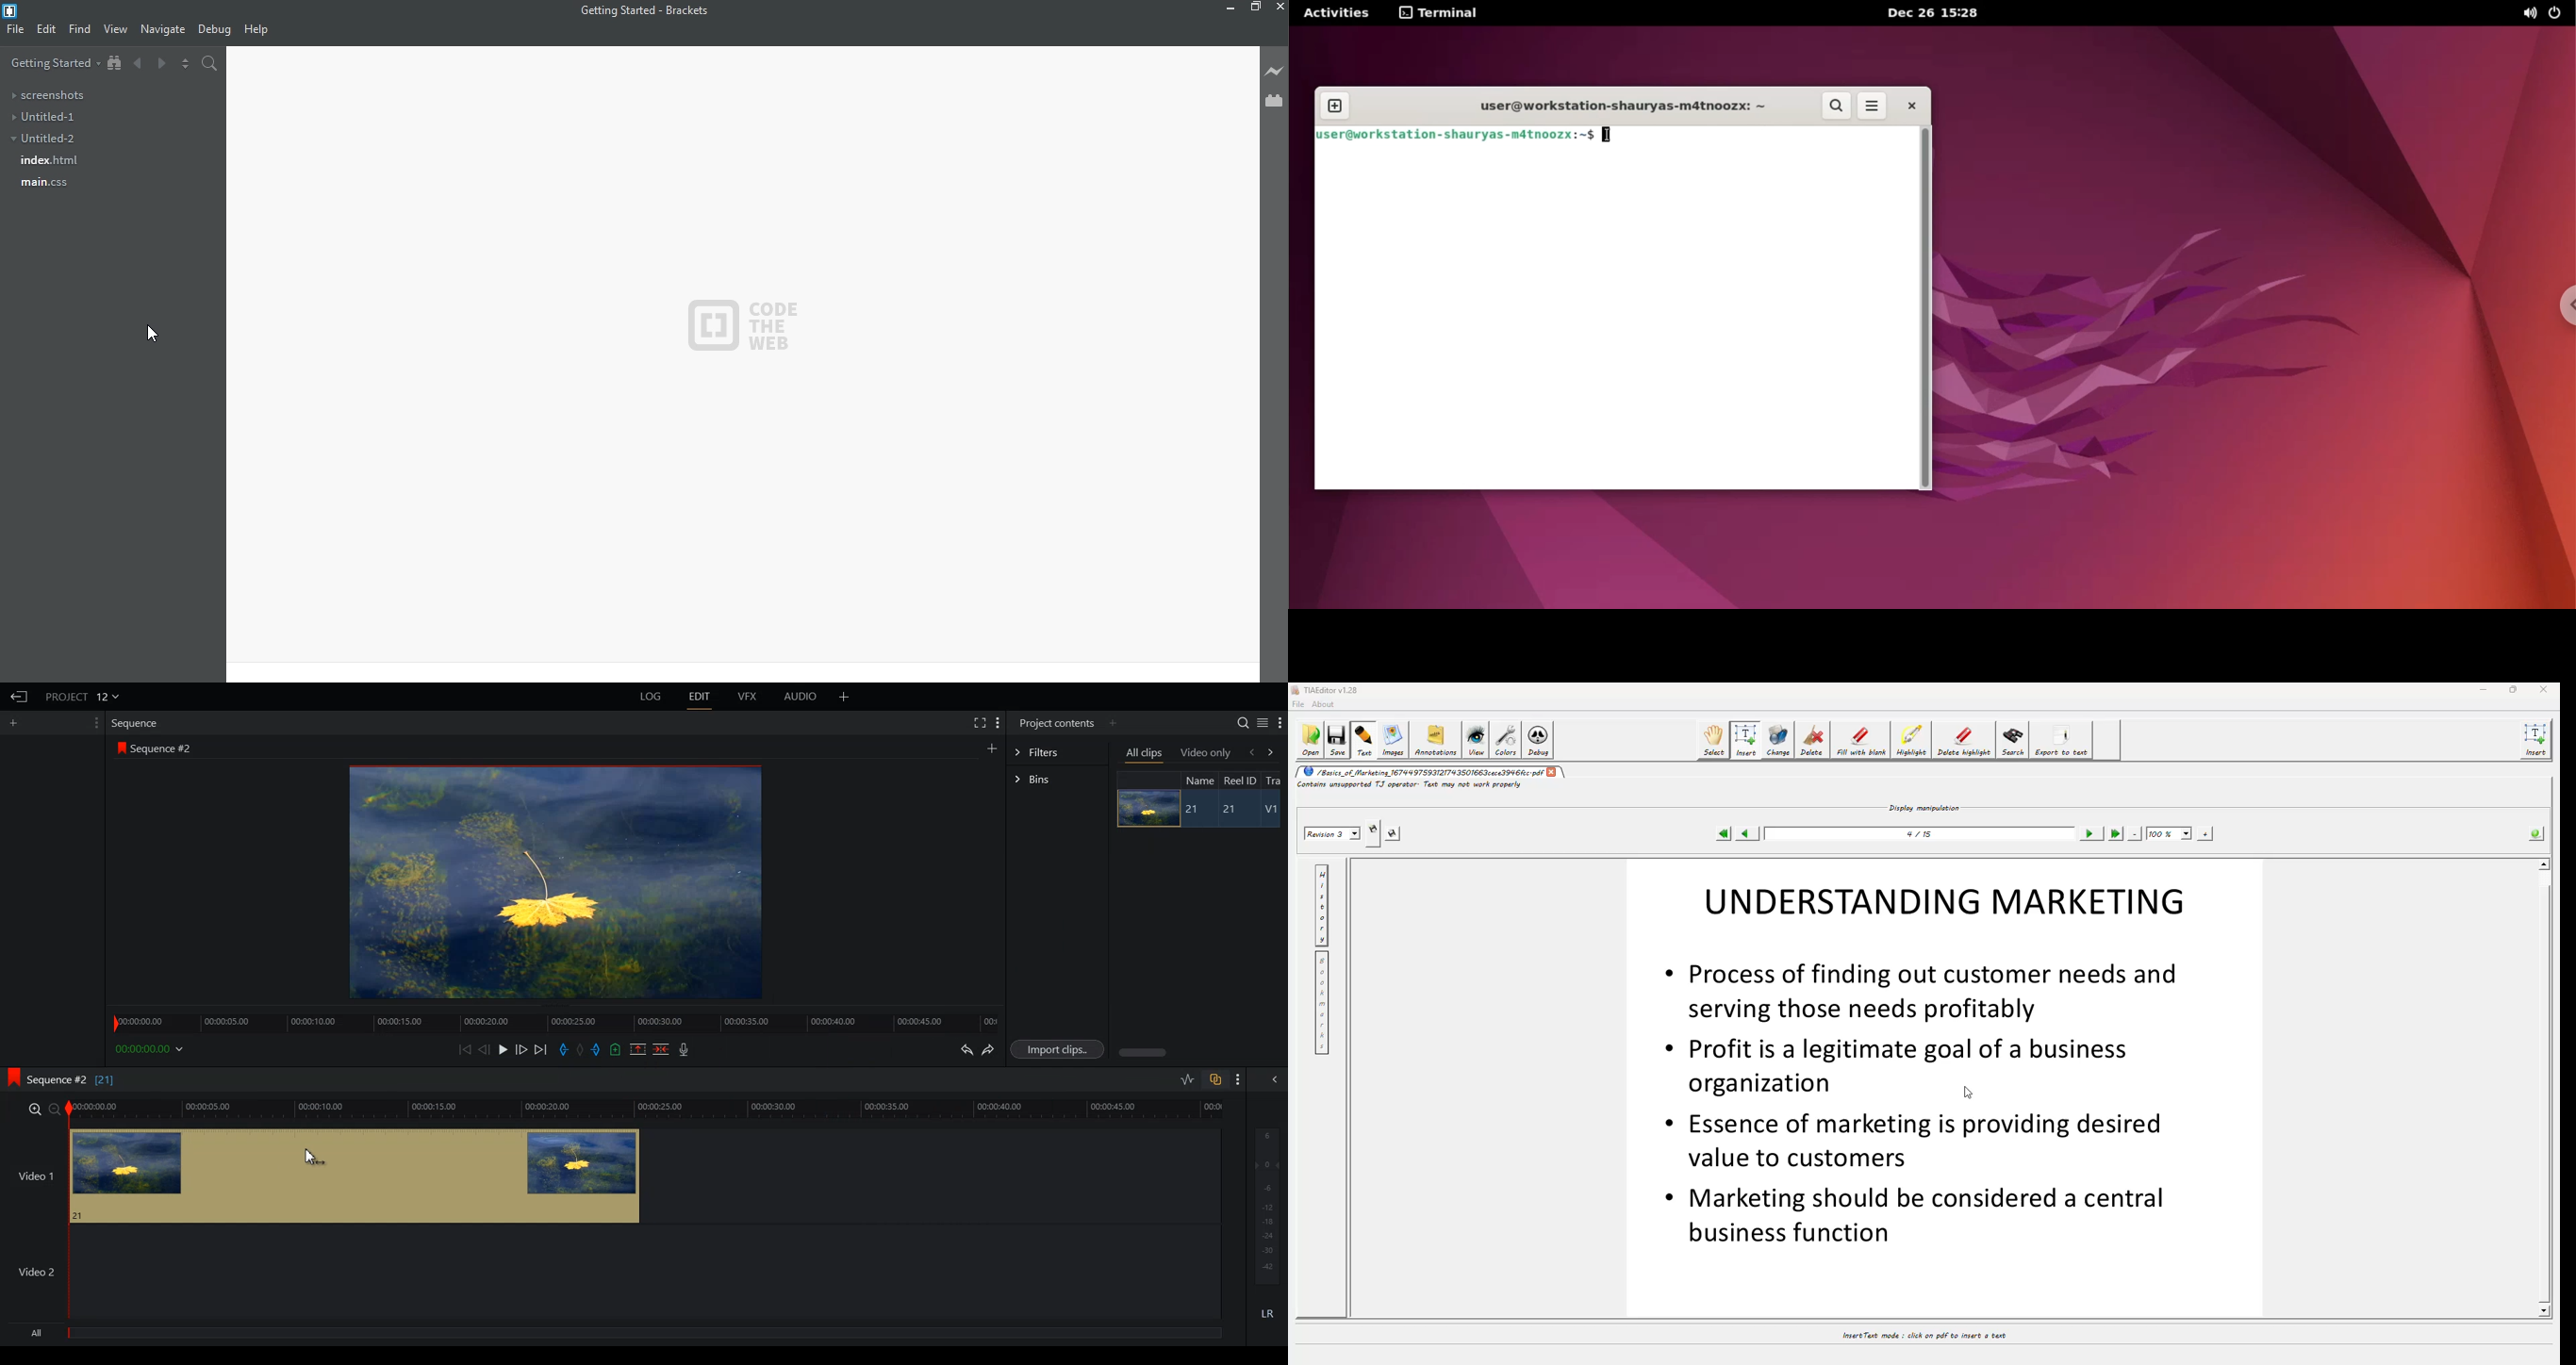 The height and width of the screenshot is (1372, 2576). What do you see at coordinates (1440, 13) in the screenshot?
I see `terminal options` at bounding box center [1440, 13].